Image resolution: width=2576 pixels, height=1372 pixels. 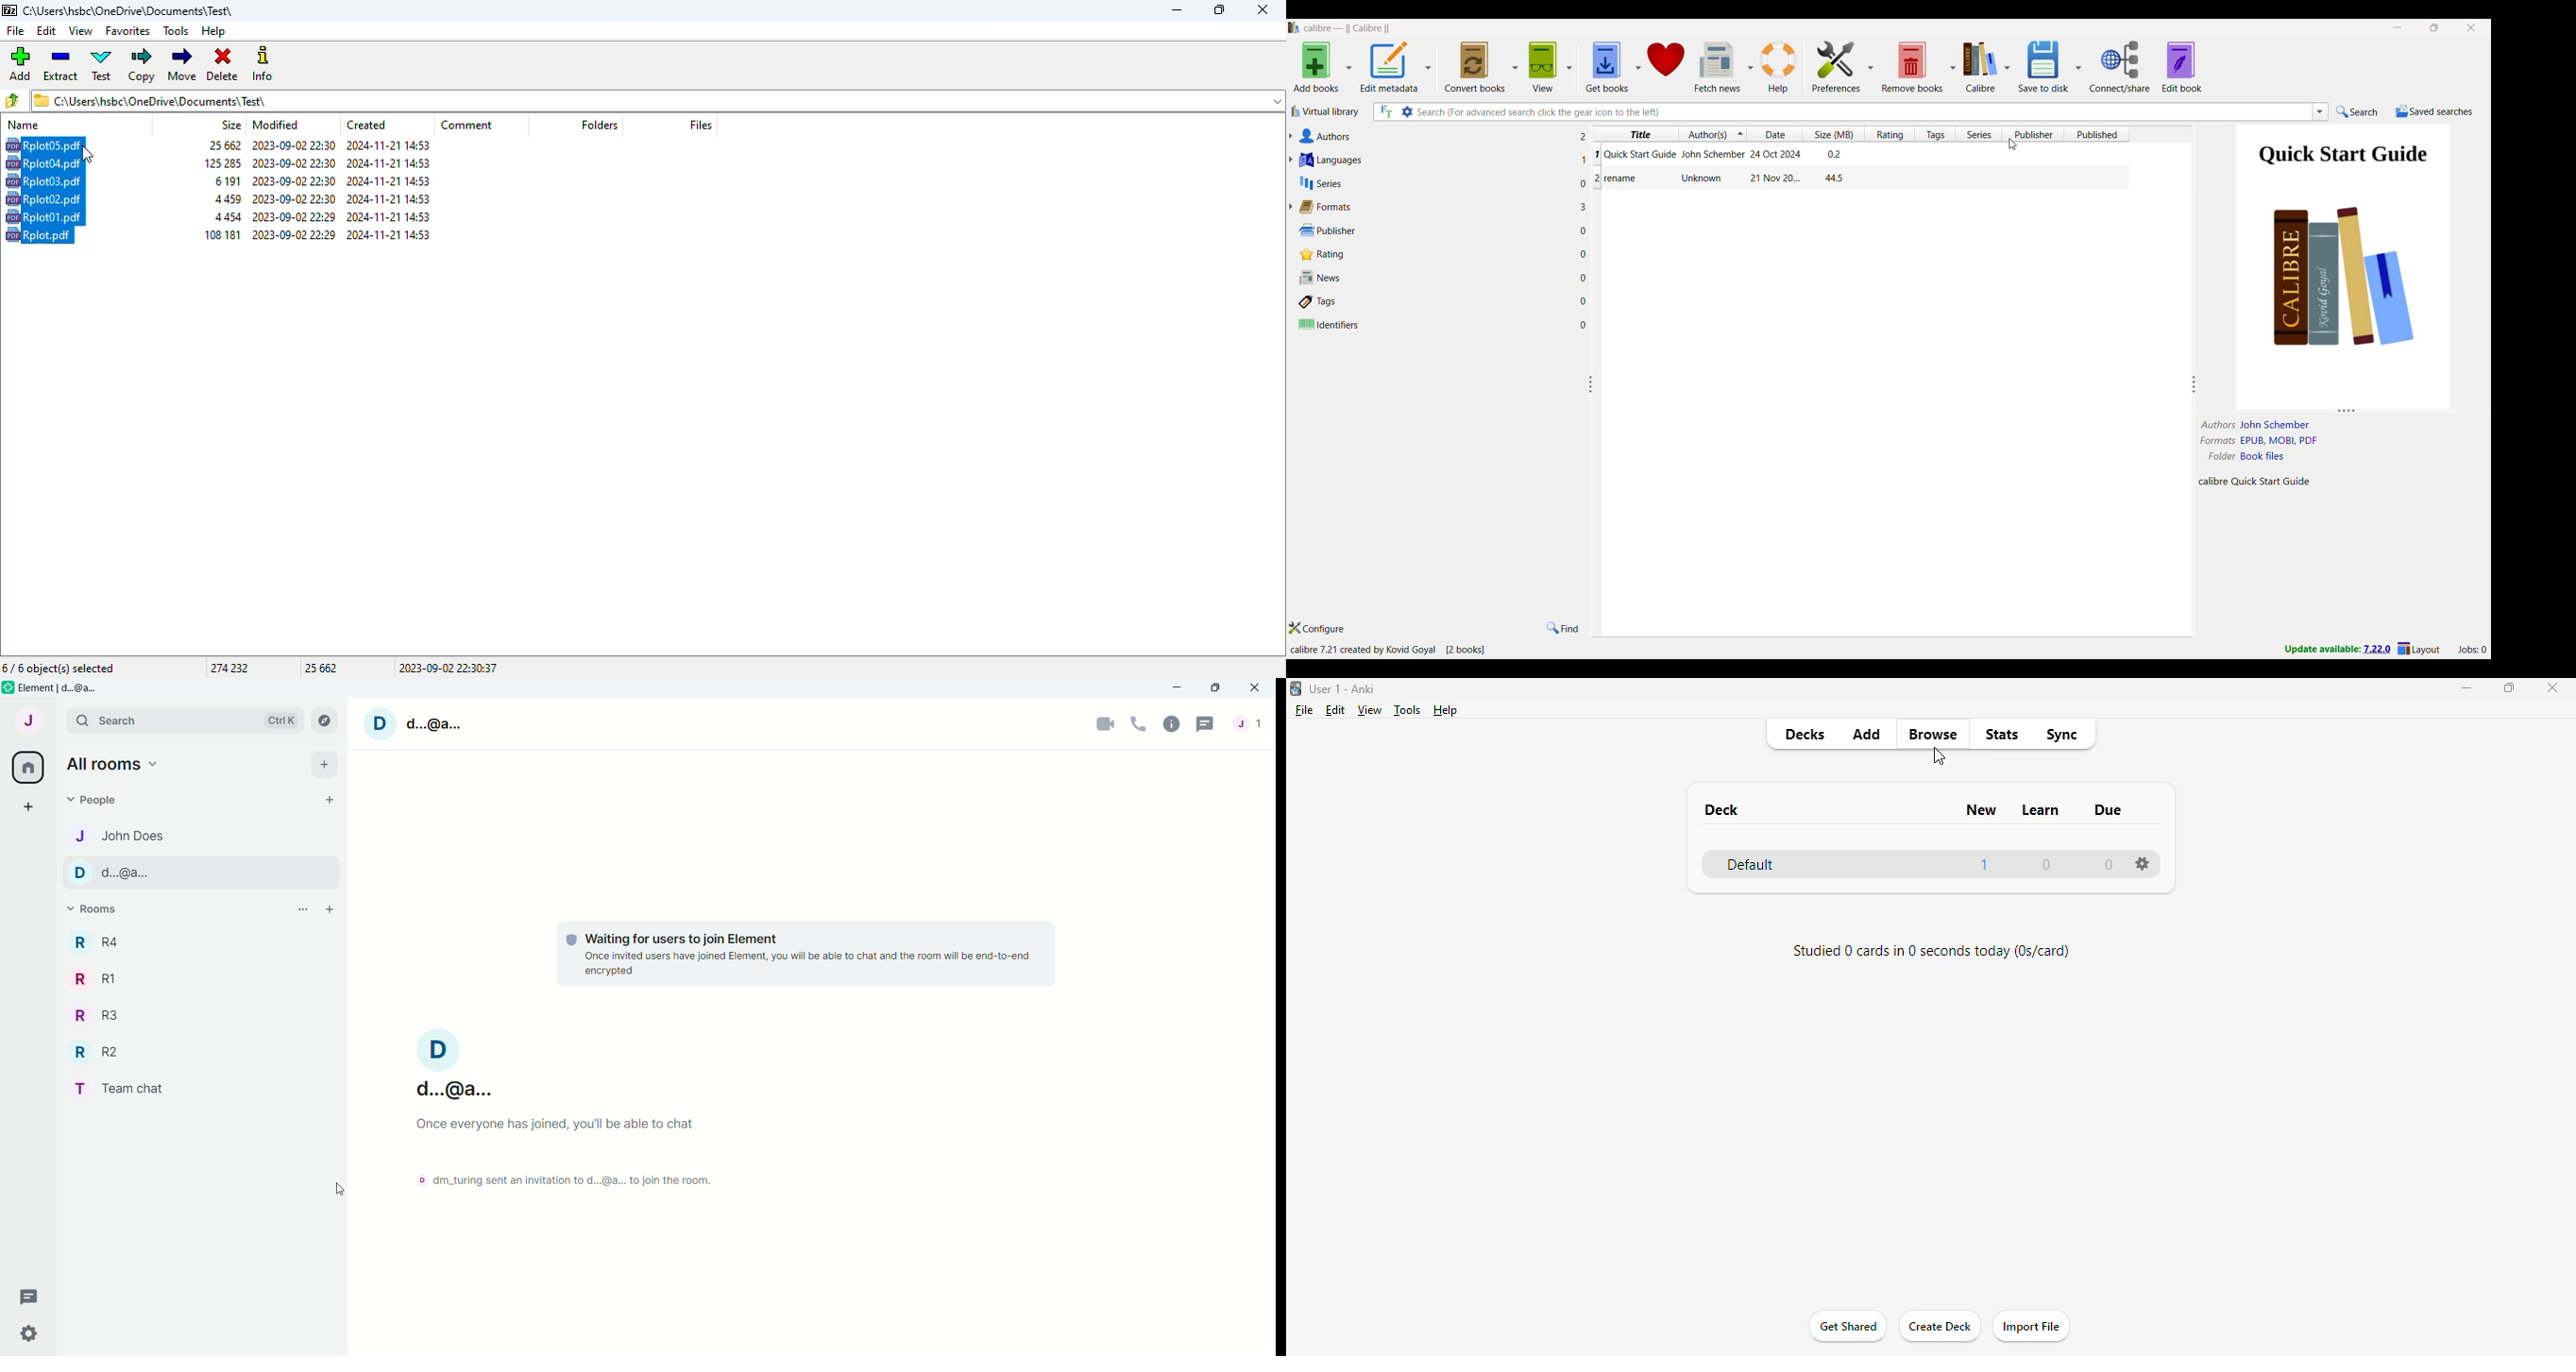 I want to click on close, so click(x=2552, y=687).